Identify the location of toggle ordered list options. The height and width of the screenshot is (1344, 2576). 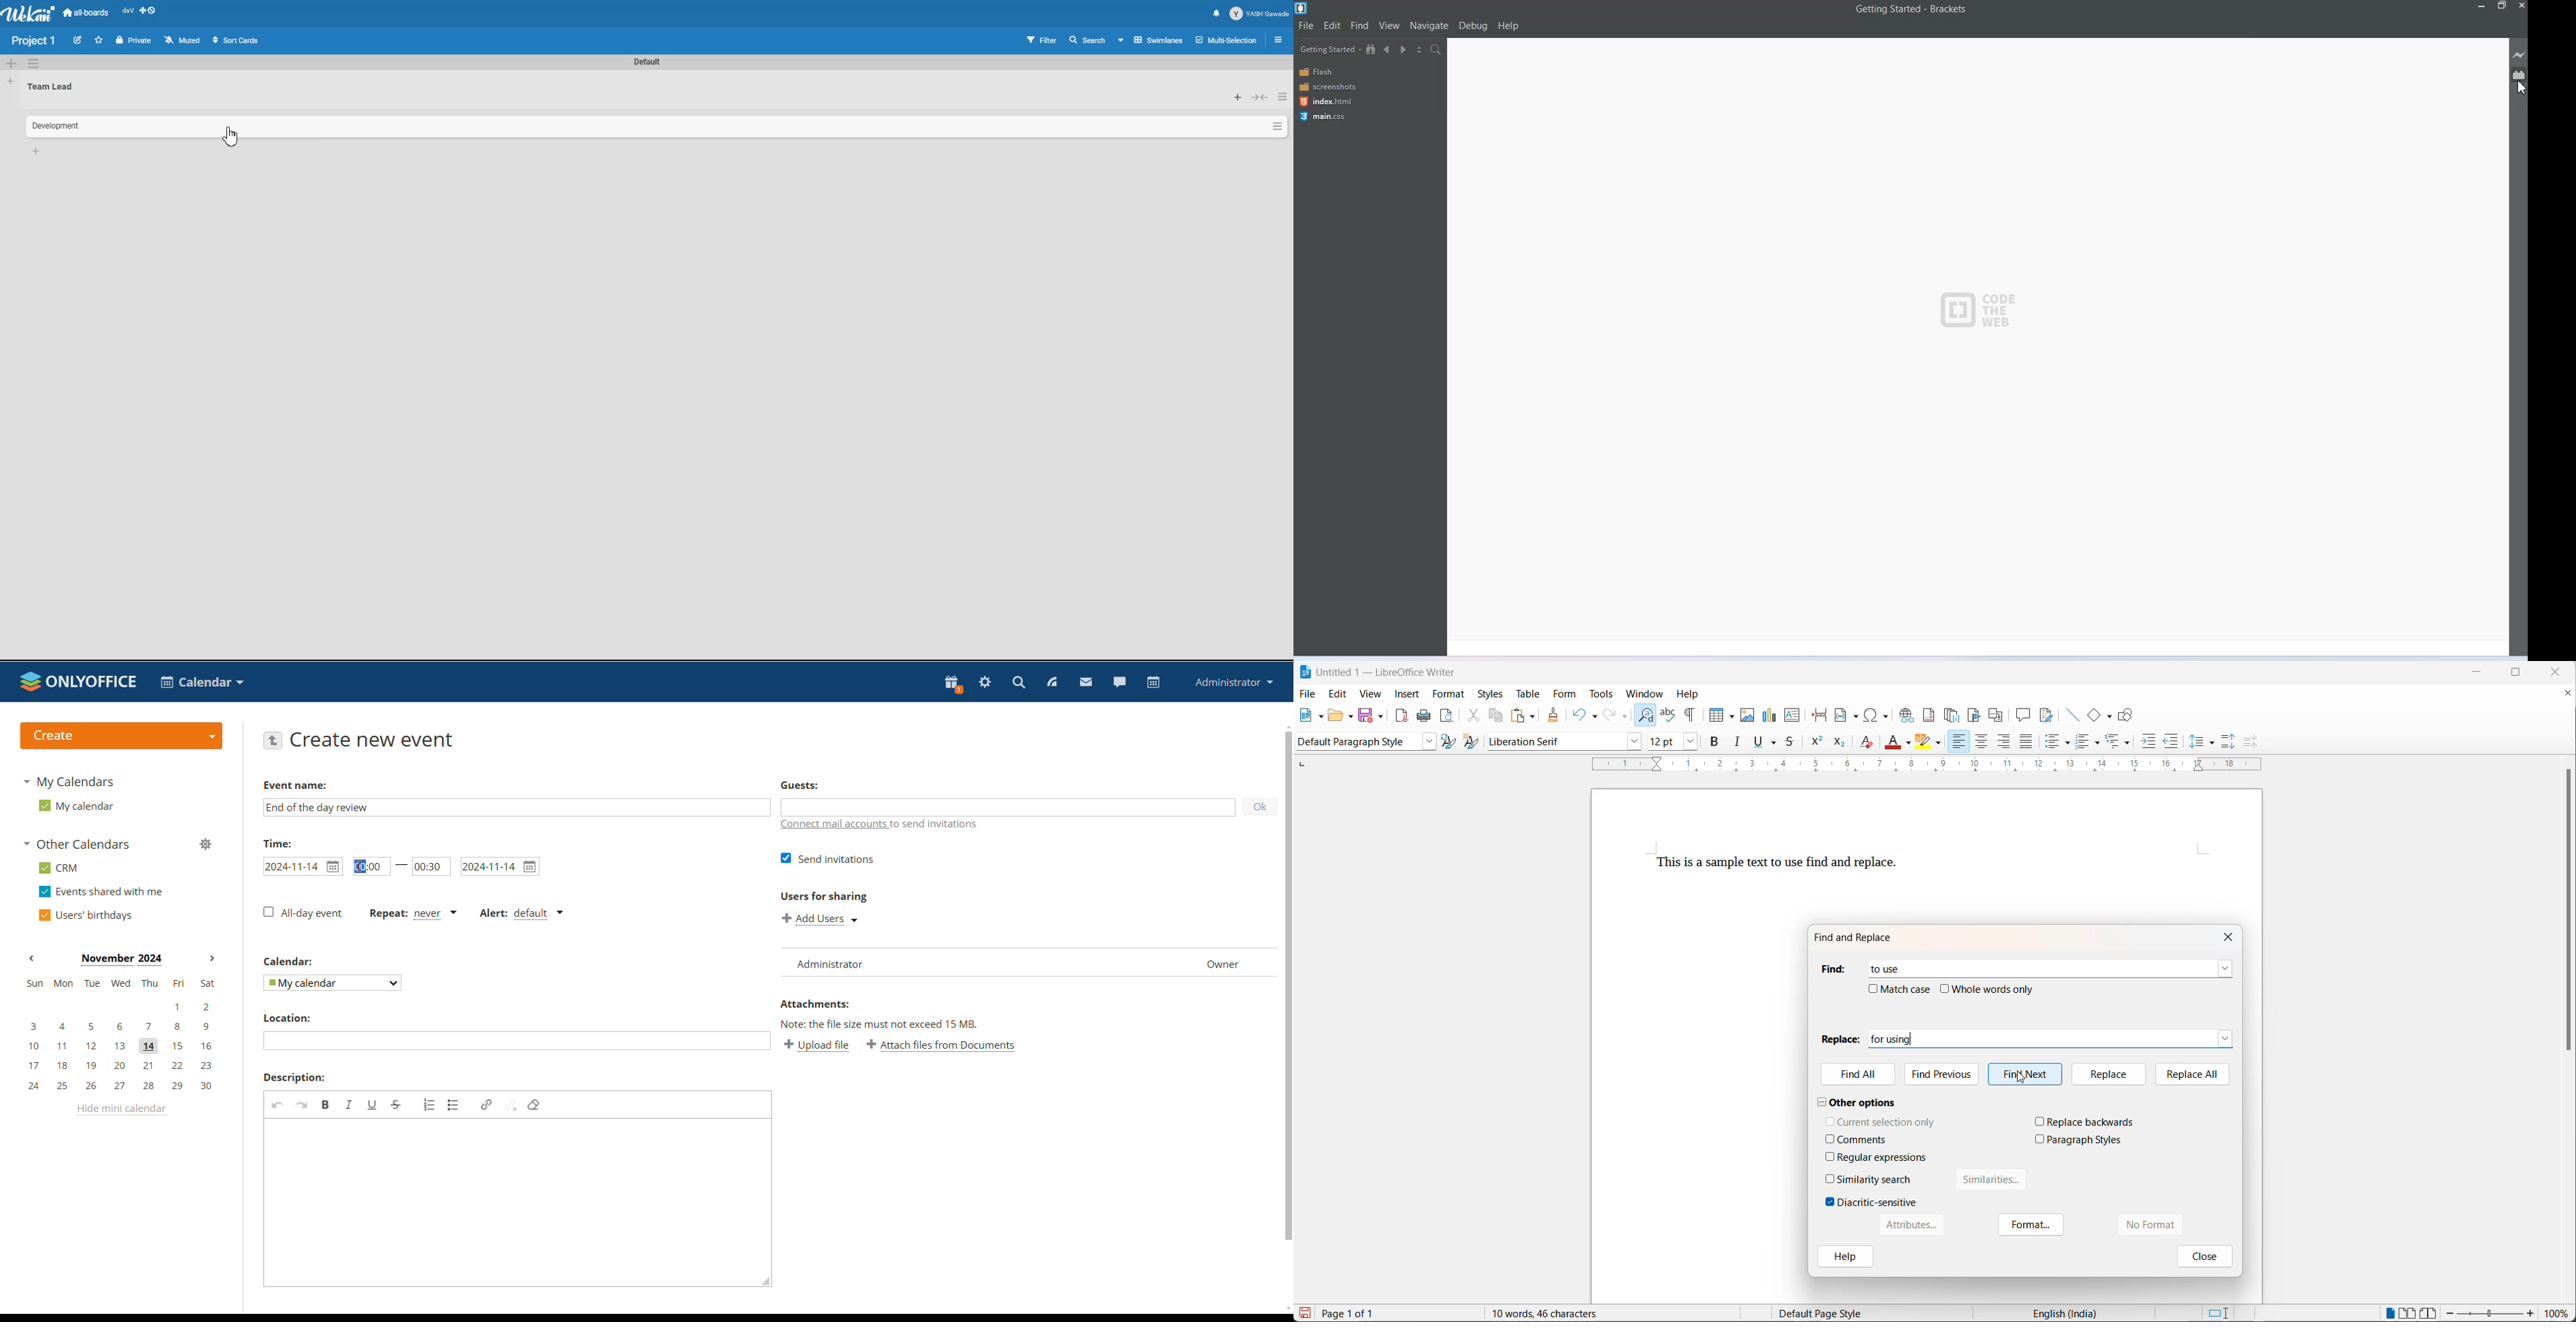
(2099, 744).